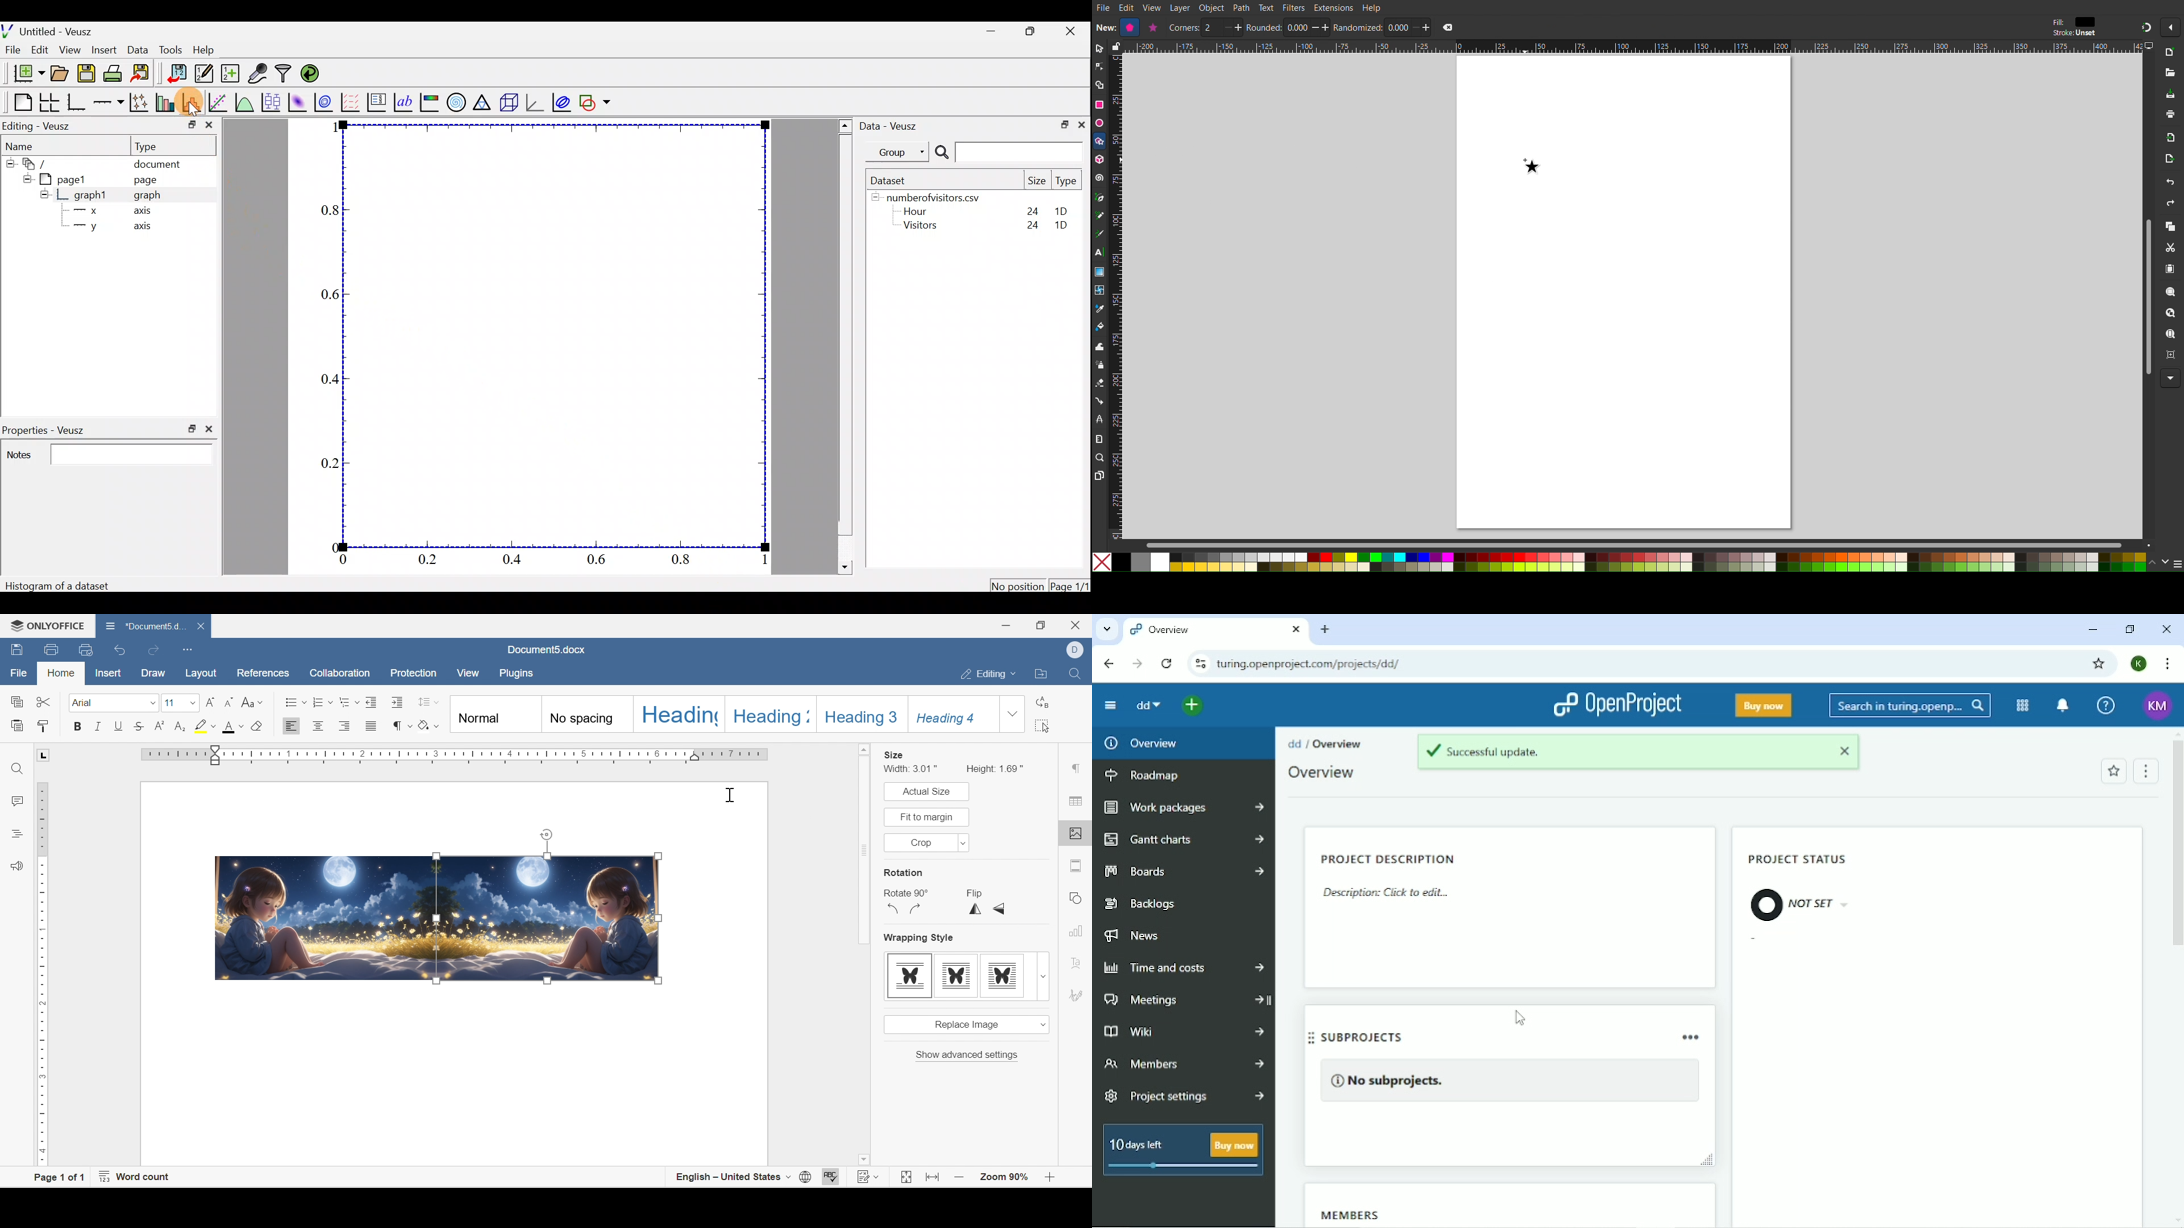 The width and height of the screenshot is (2184, 1232). I want to click on Height: 1.69, so click(996, 768).